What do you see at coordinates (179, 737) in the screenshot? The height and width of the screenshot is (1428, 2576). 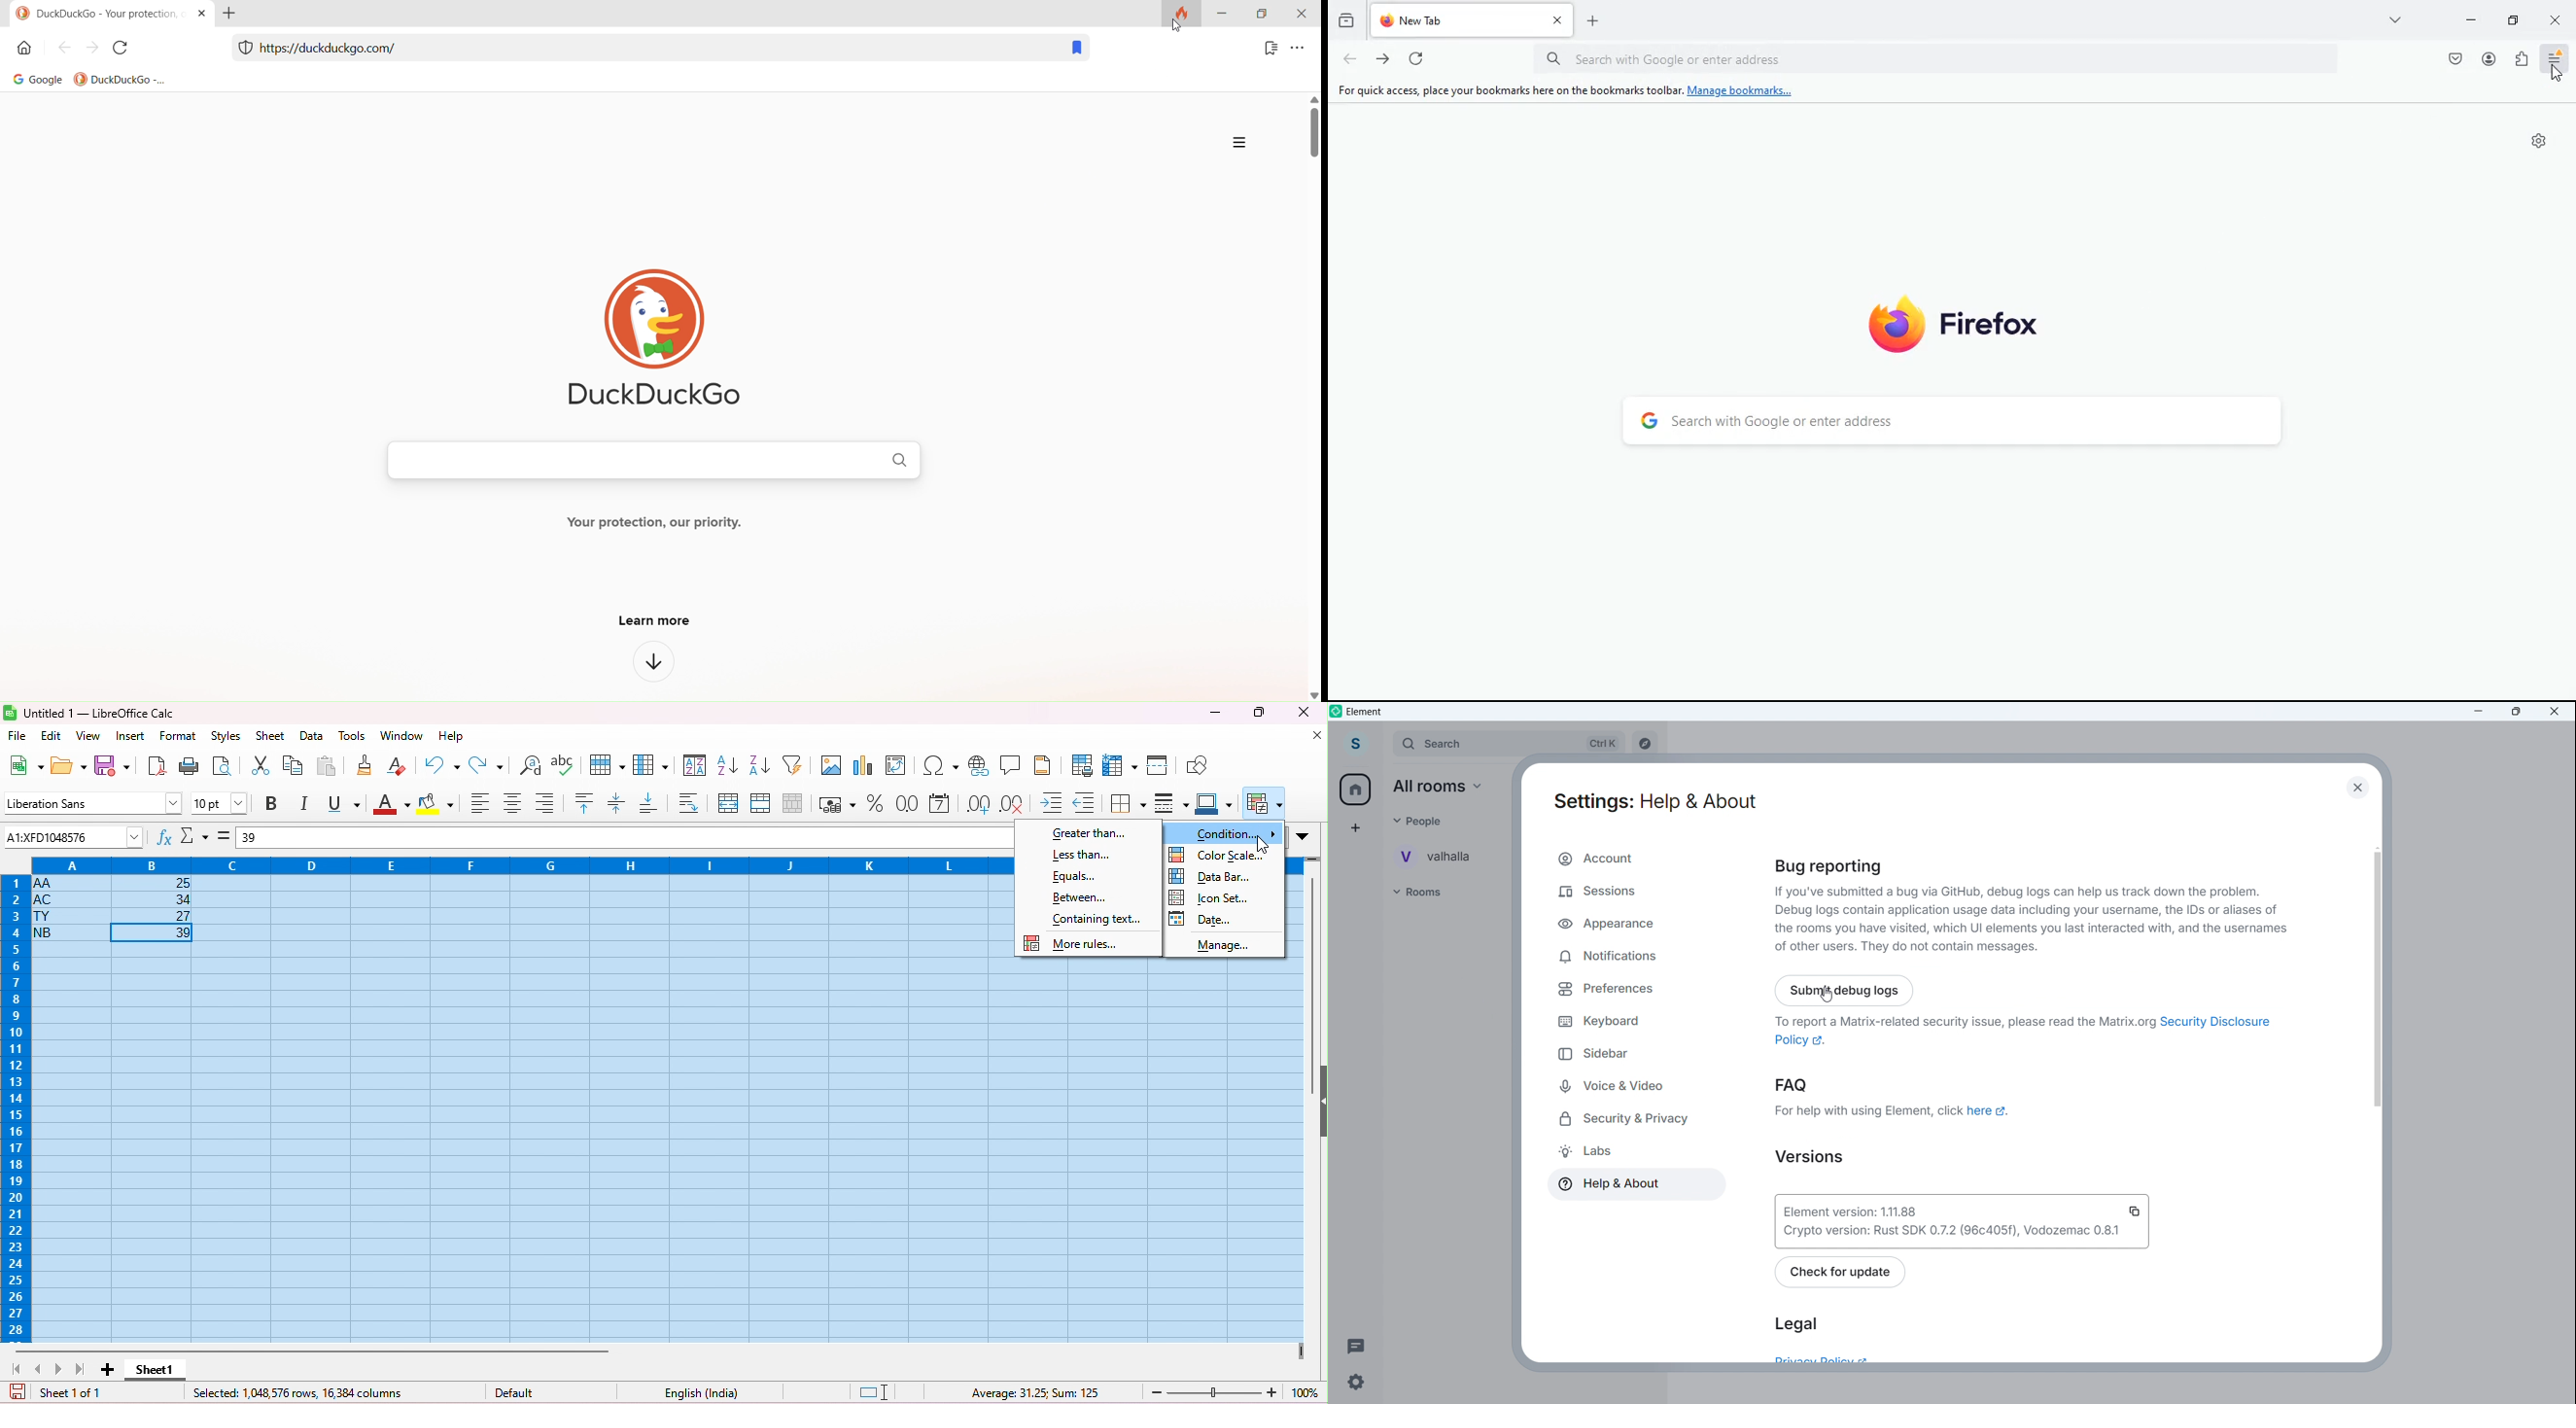 I see `format` at bounding box center [179, 737].